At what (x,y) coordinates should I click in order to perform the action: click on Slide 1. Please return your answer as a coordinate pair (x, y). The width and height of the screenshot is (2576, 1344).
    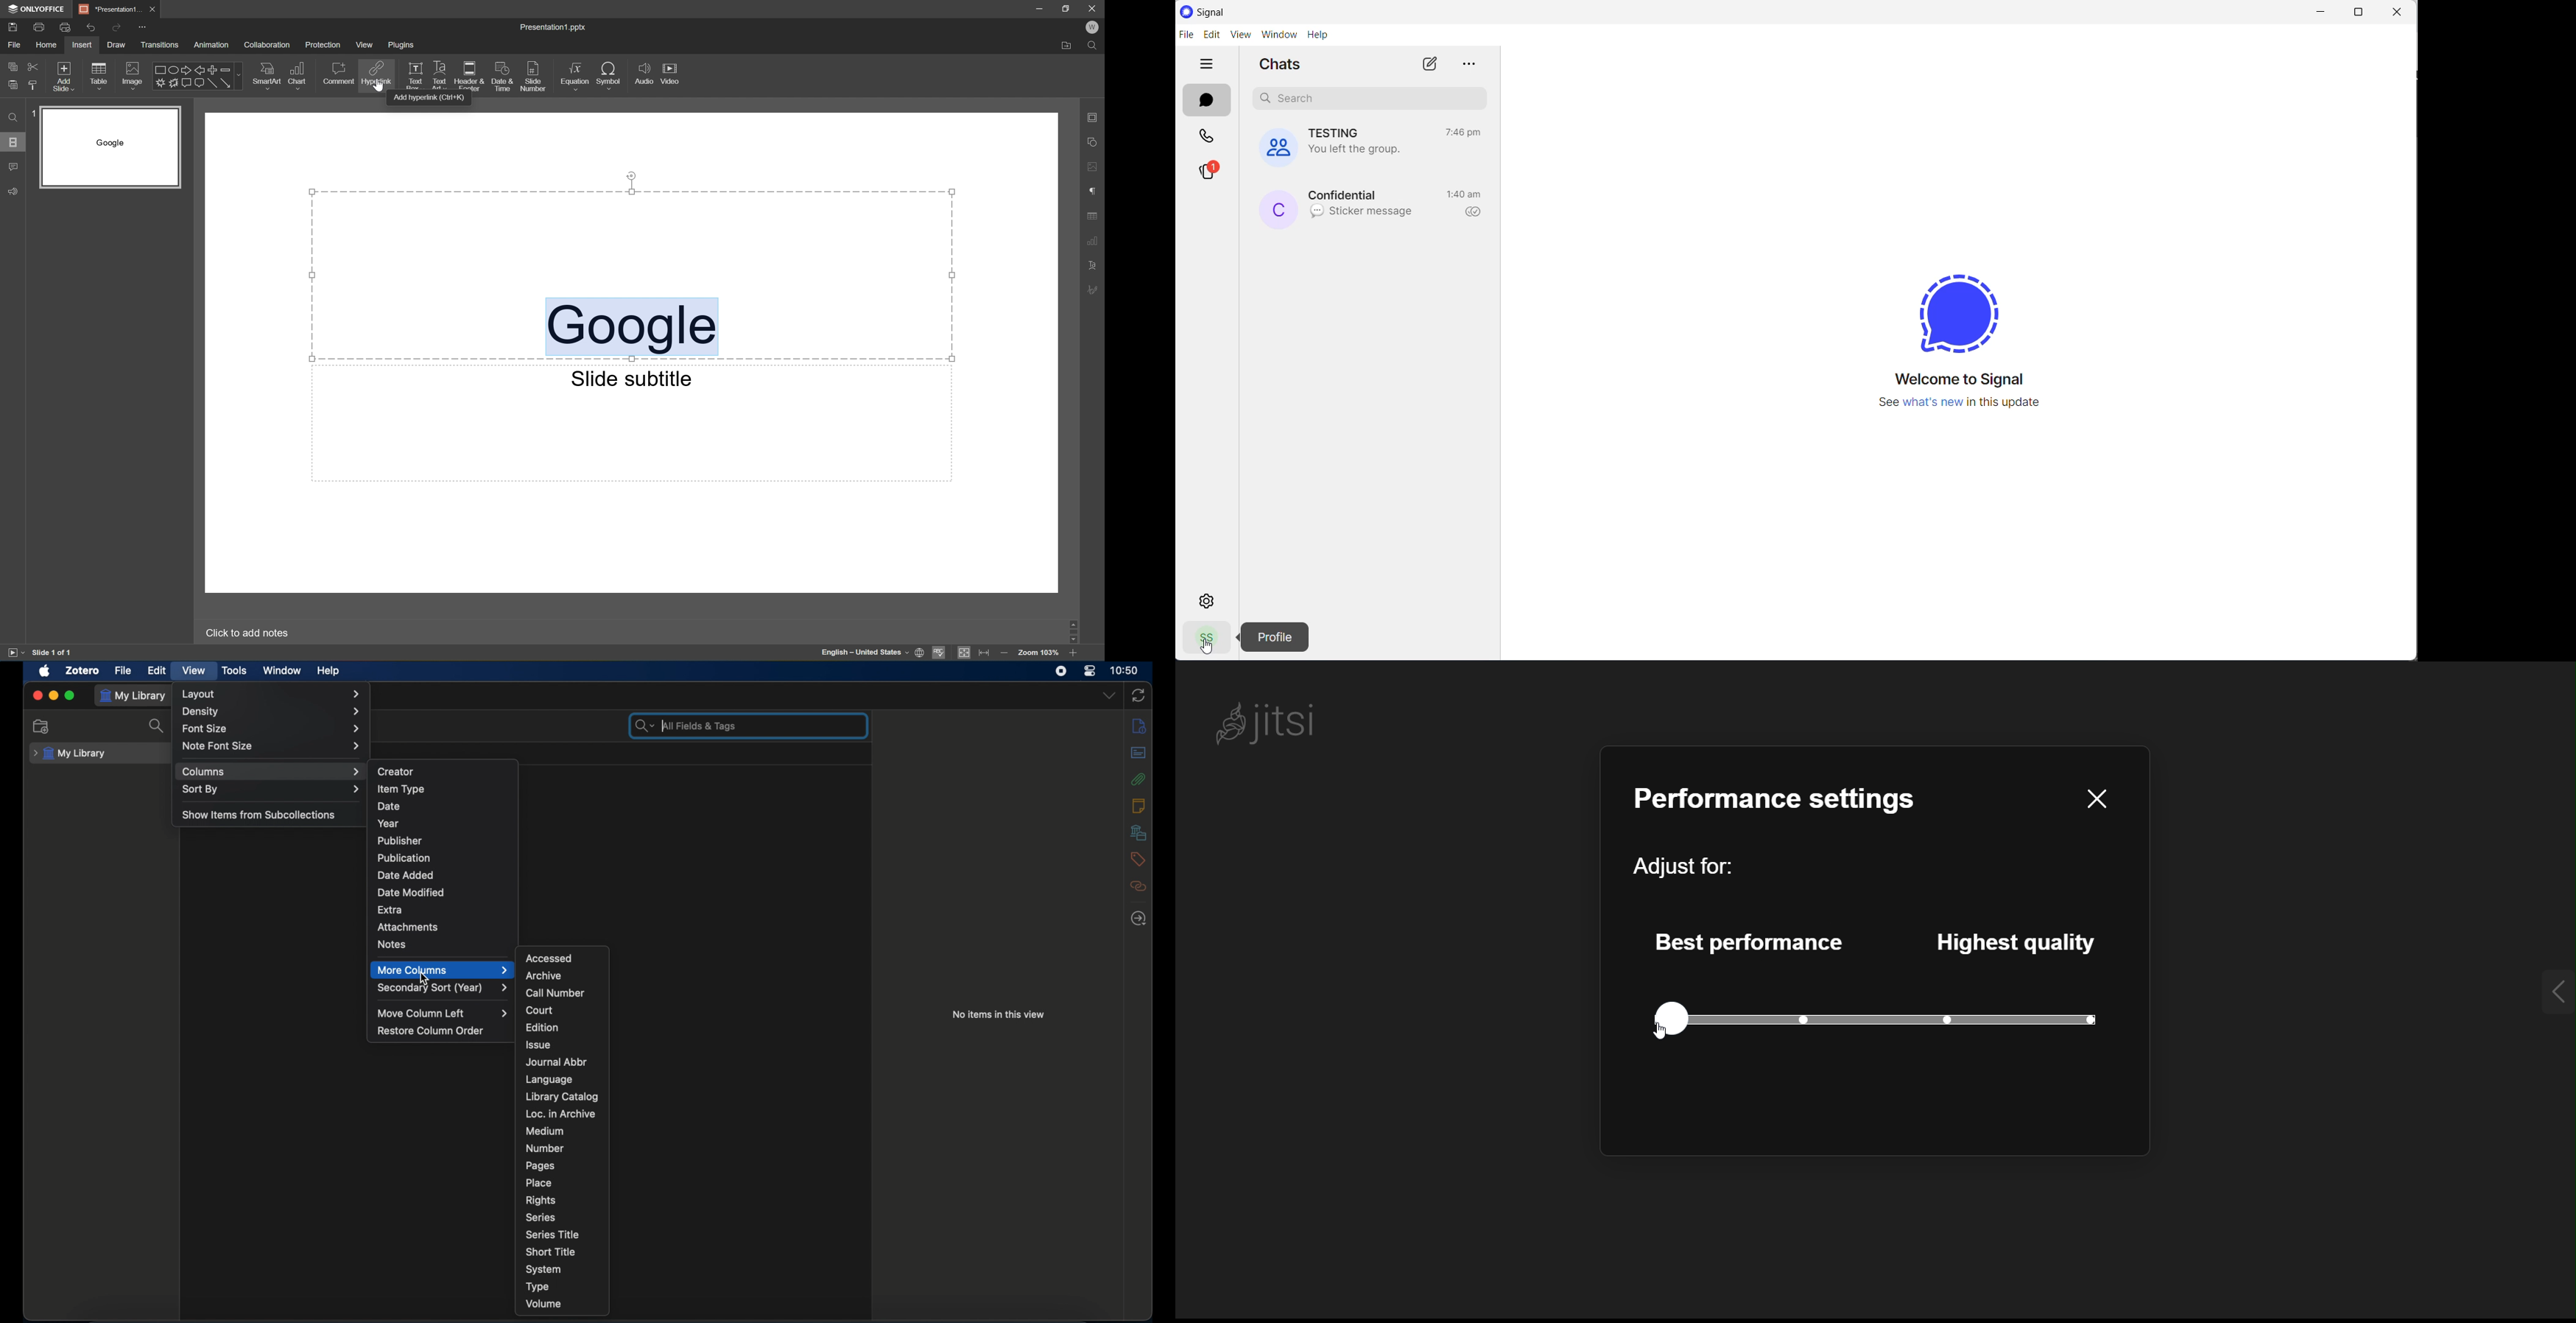
    Looking at the image, I should click on (104, 147).